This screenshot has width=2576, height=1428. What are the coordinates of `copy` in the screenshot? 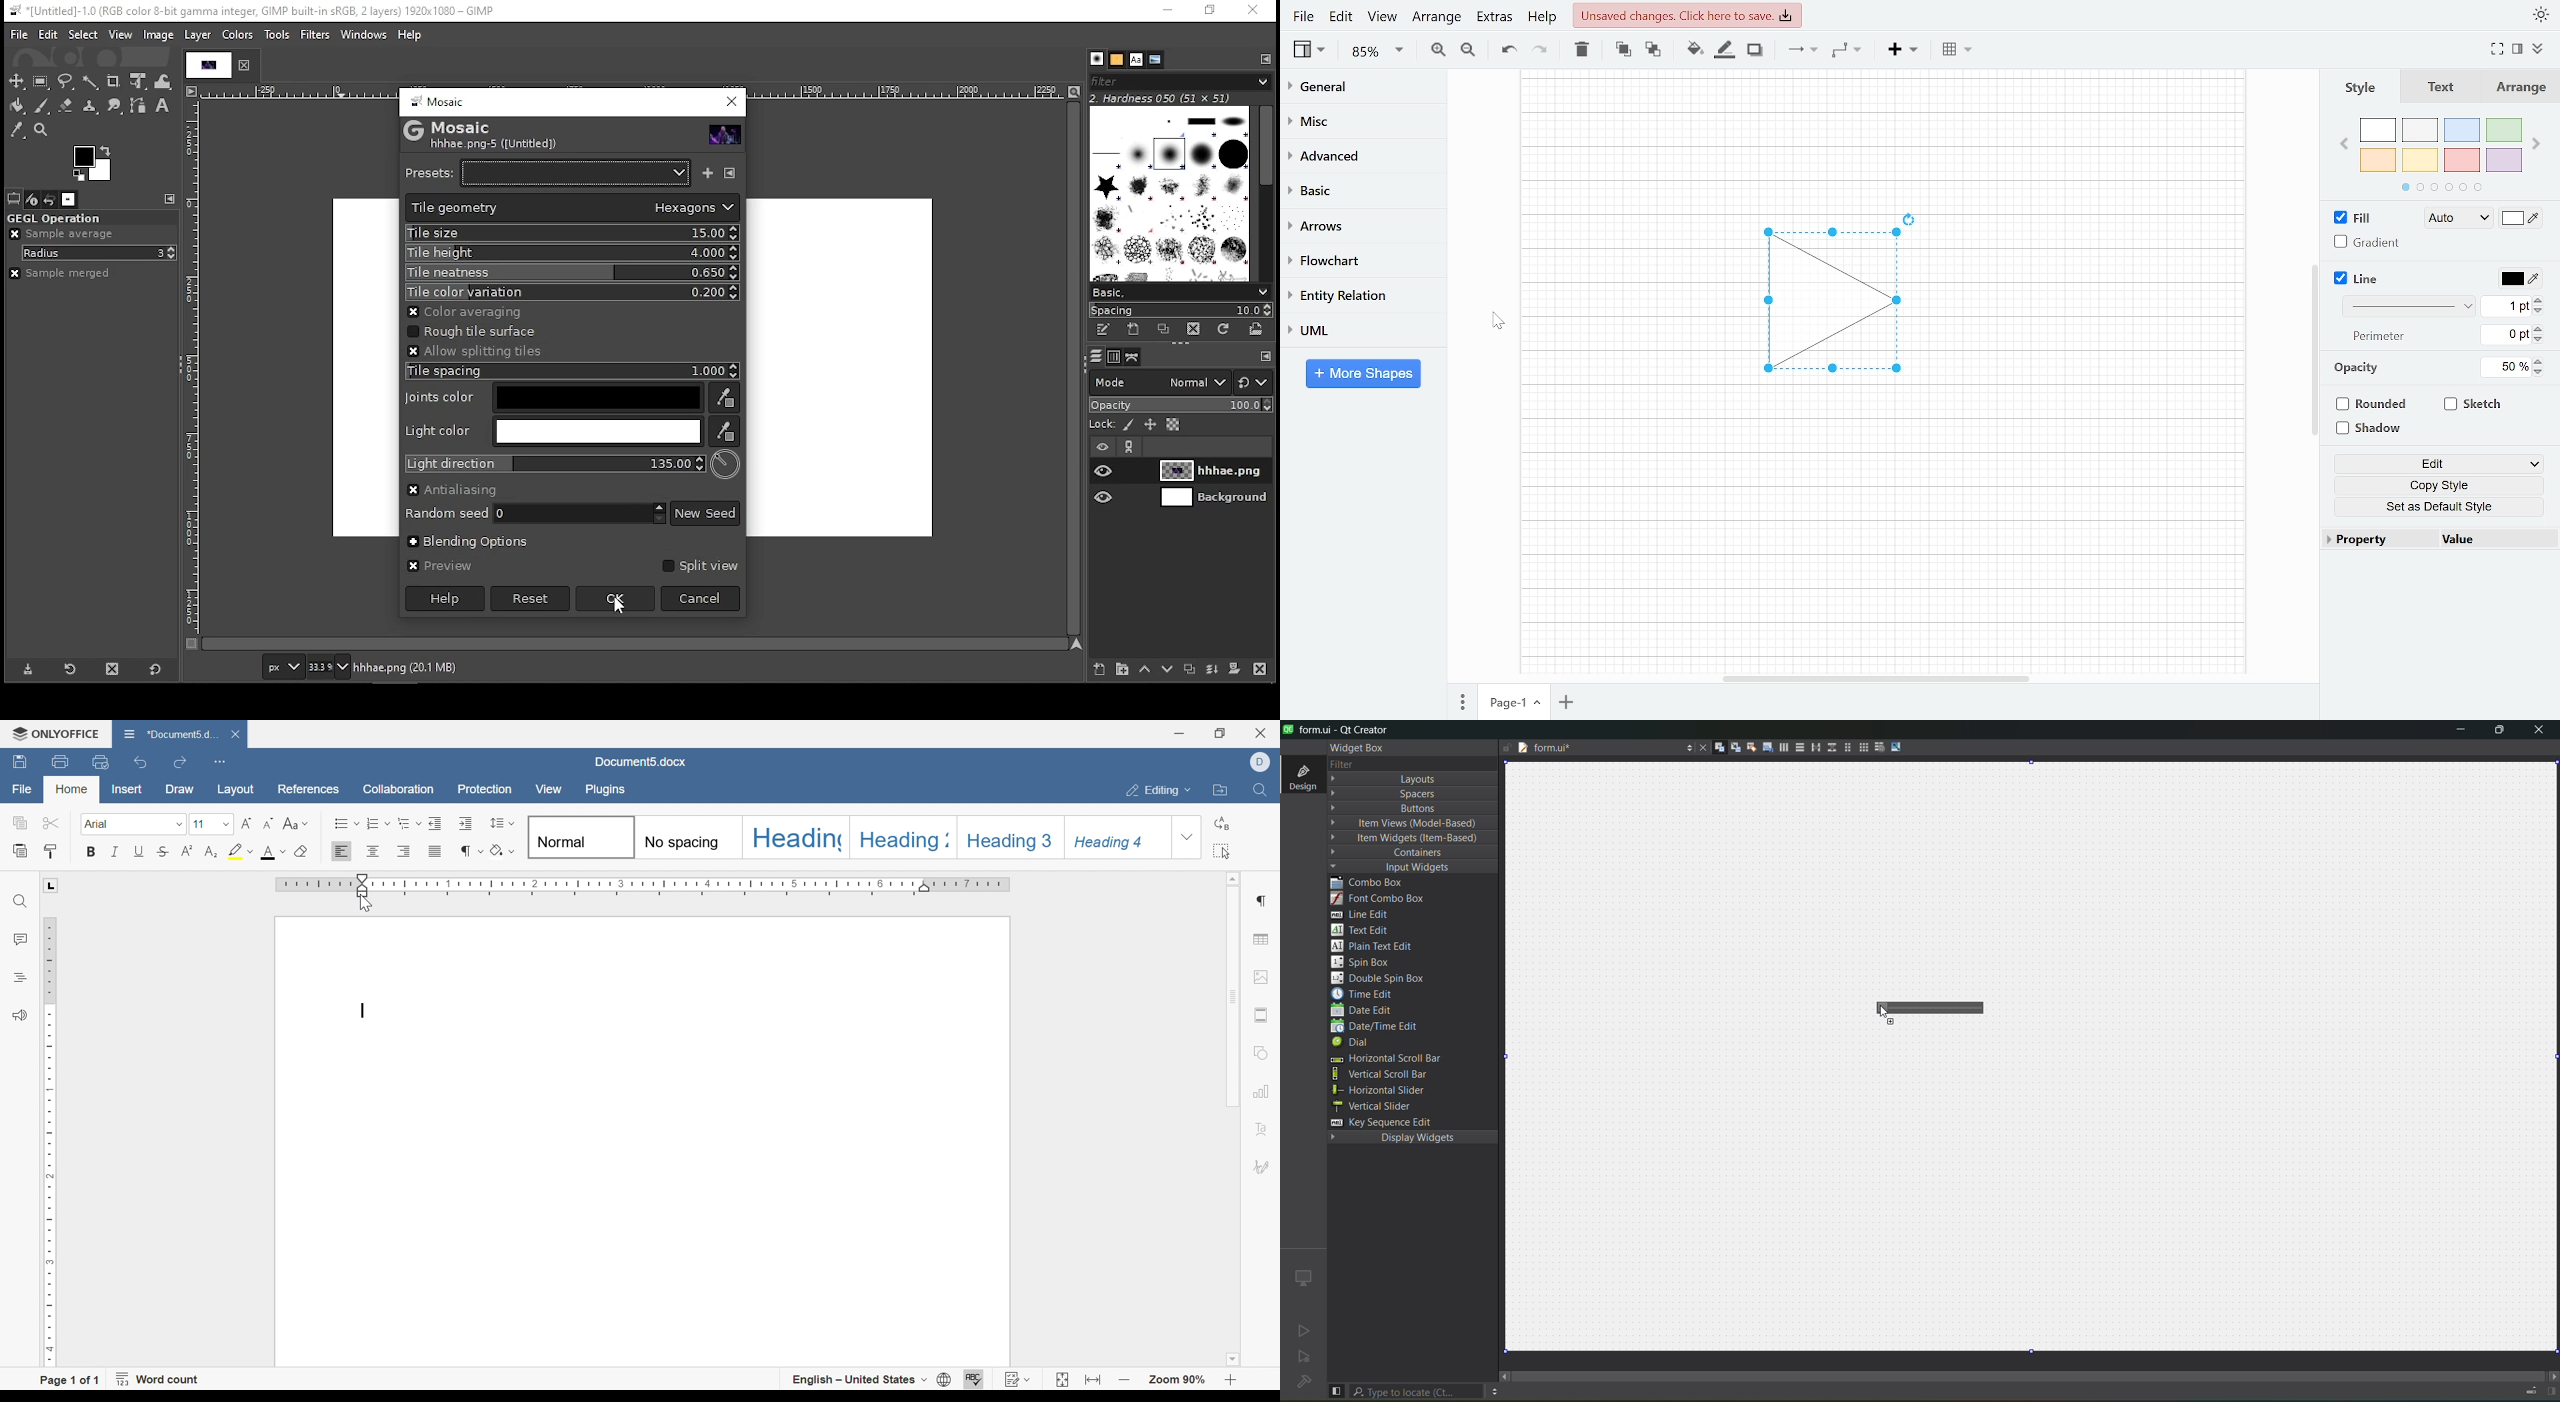 It's located at (19, 823).